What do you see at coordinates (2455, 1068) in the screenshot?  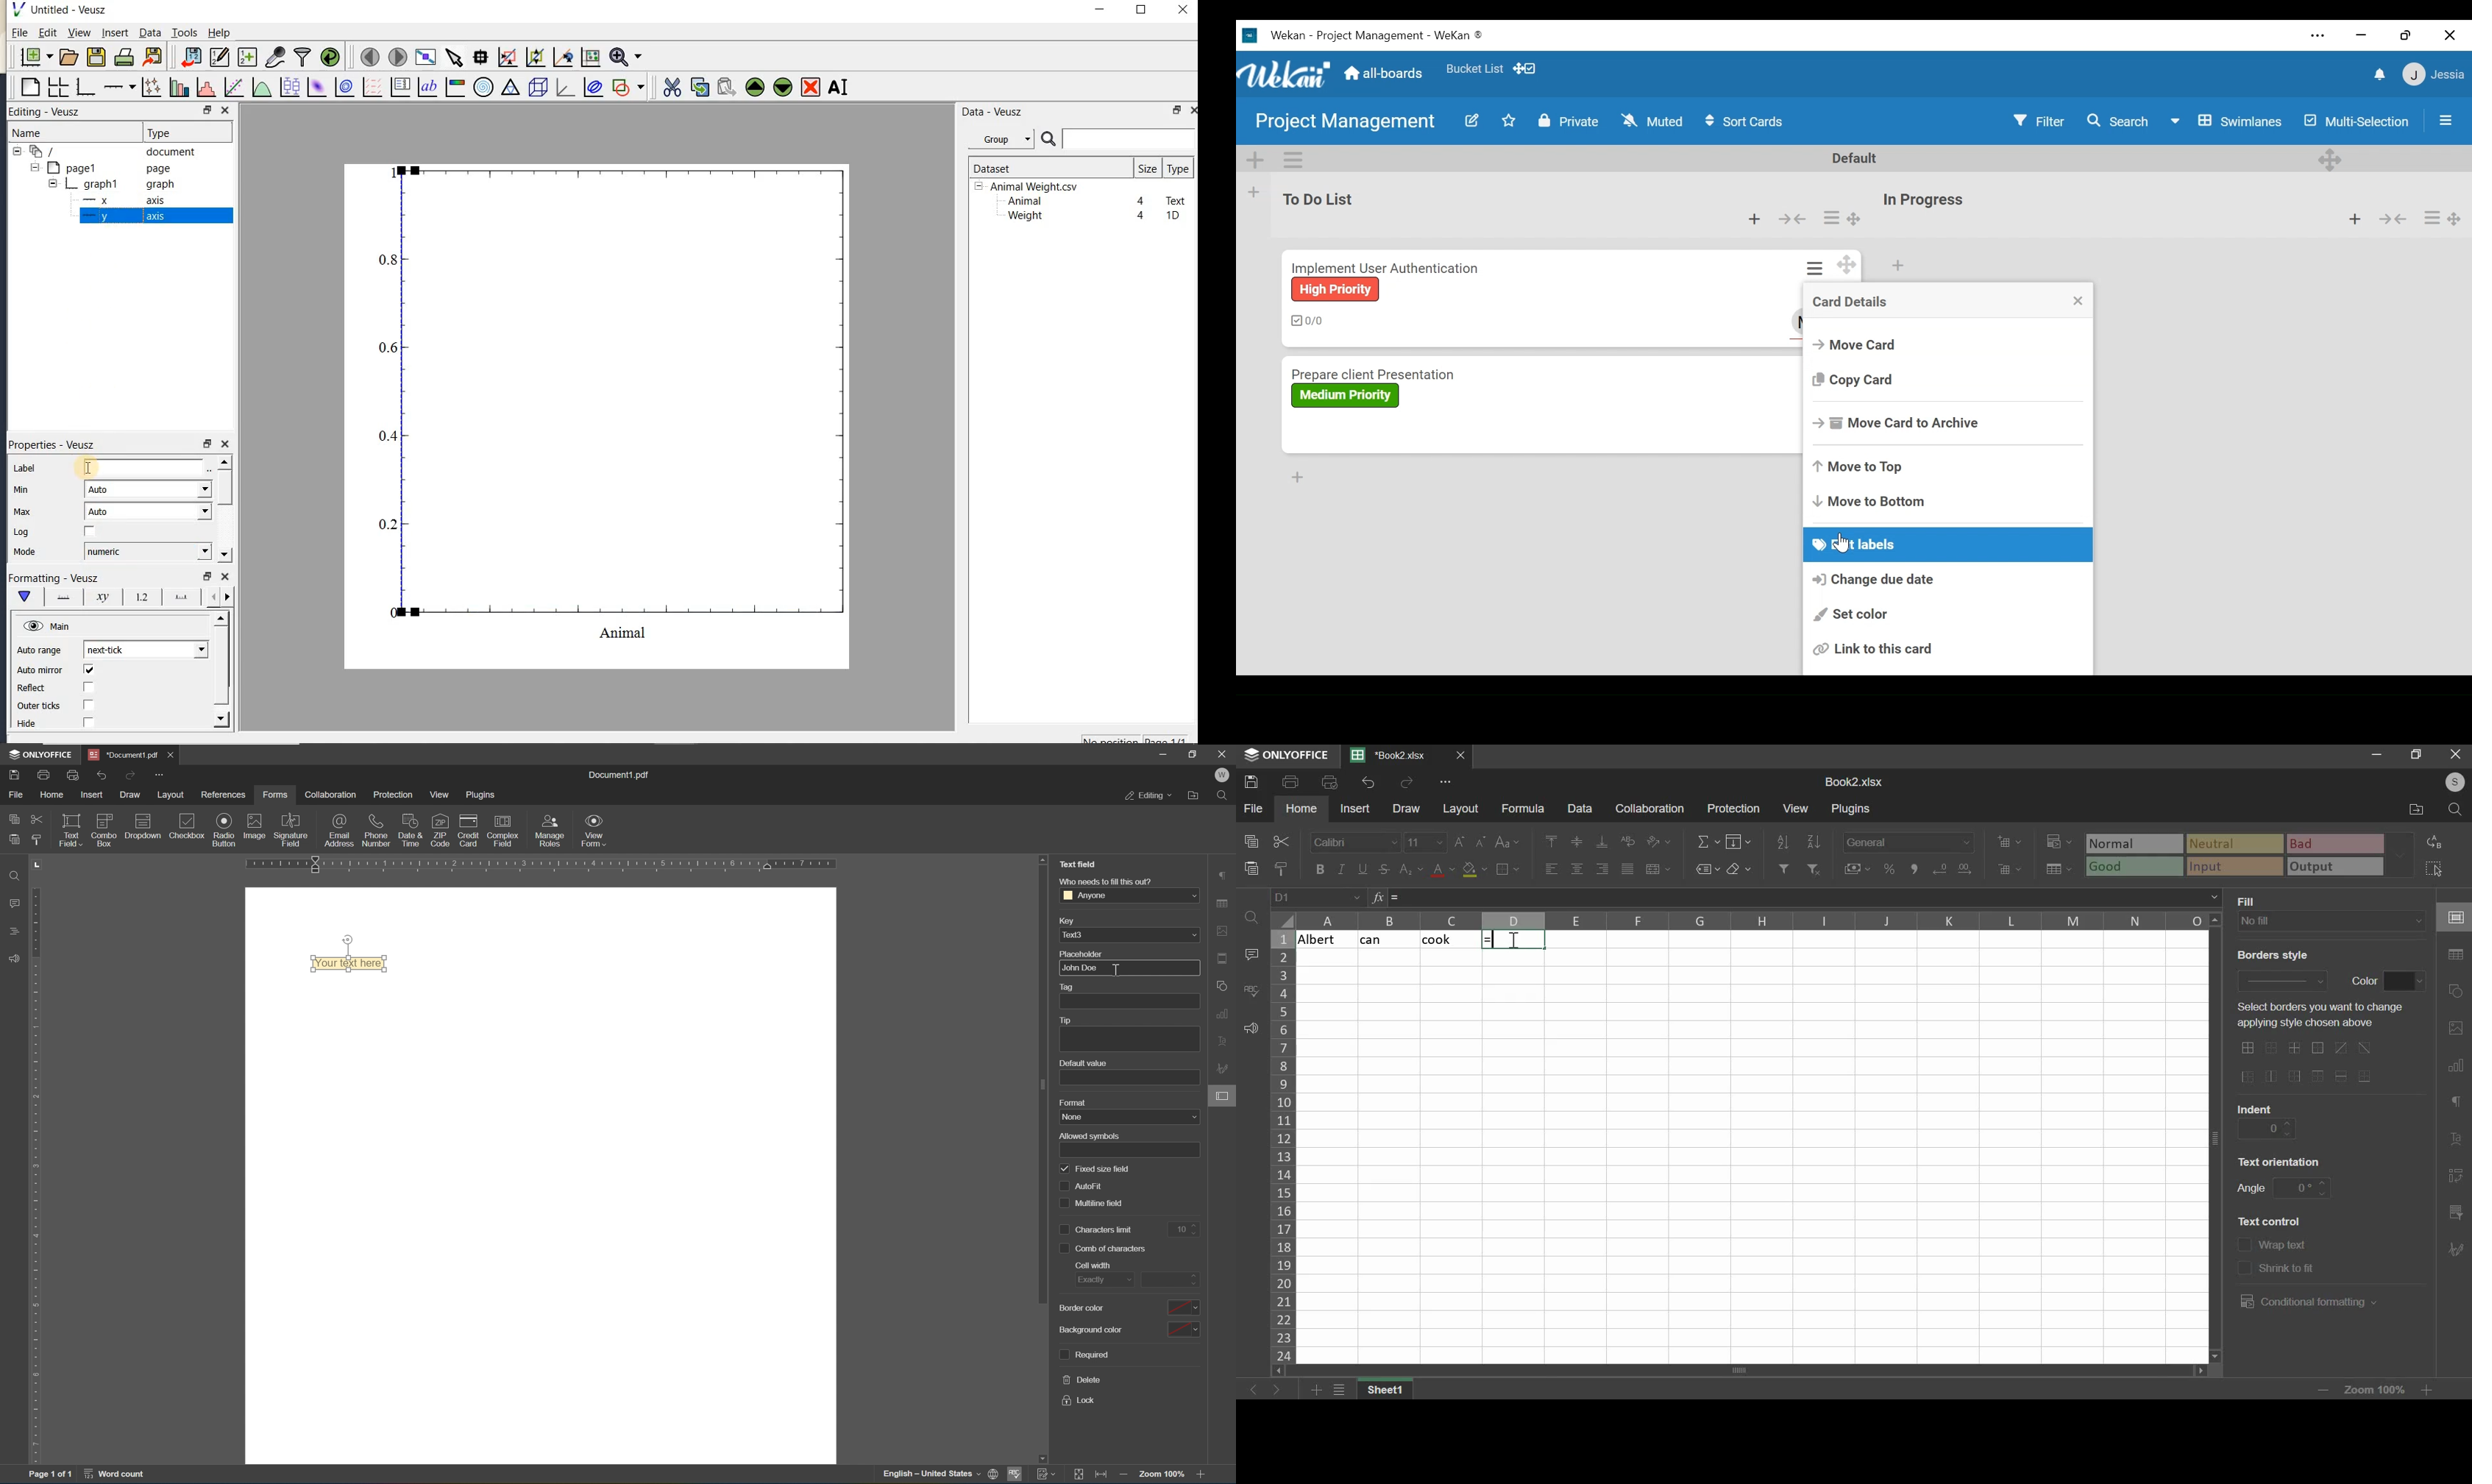 I see `chart` at bounding box center [2455, 1068].